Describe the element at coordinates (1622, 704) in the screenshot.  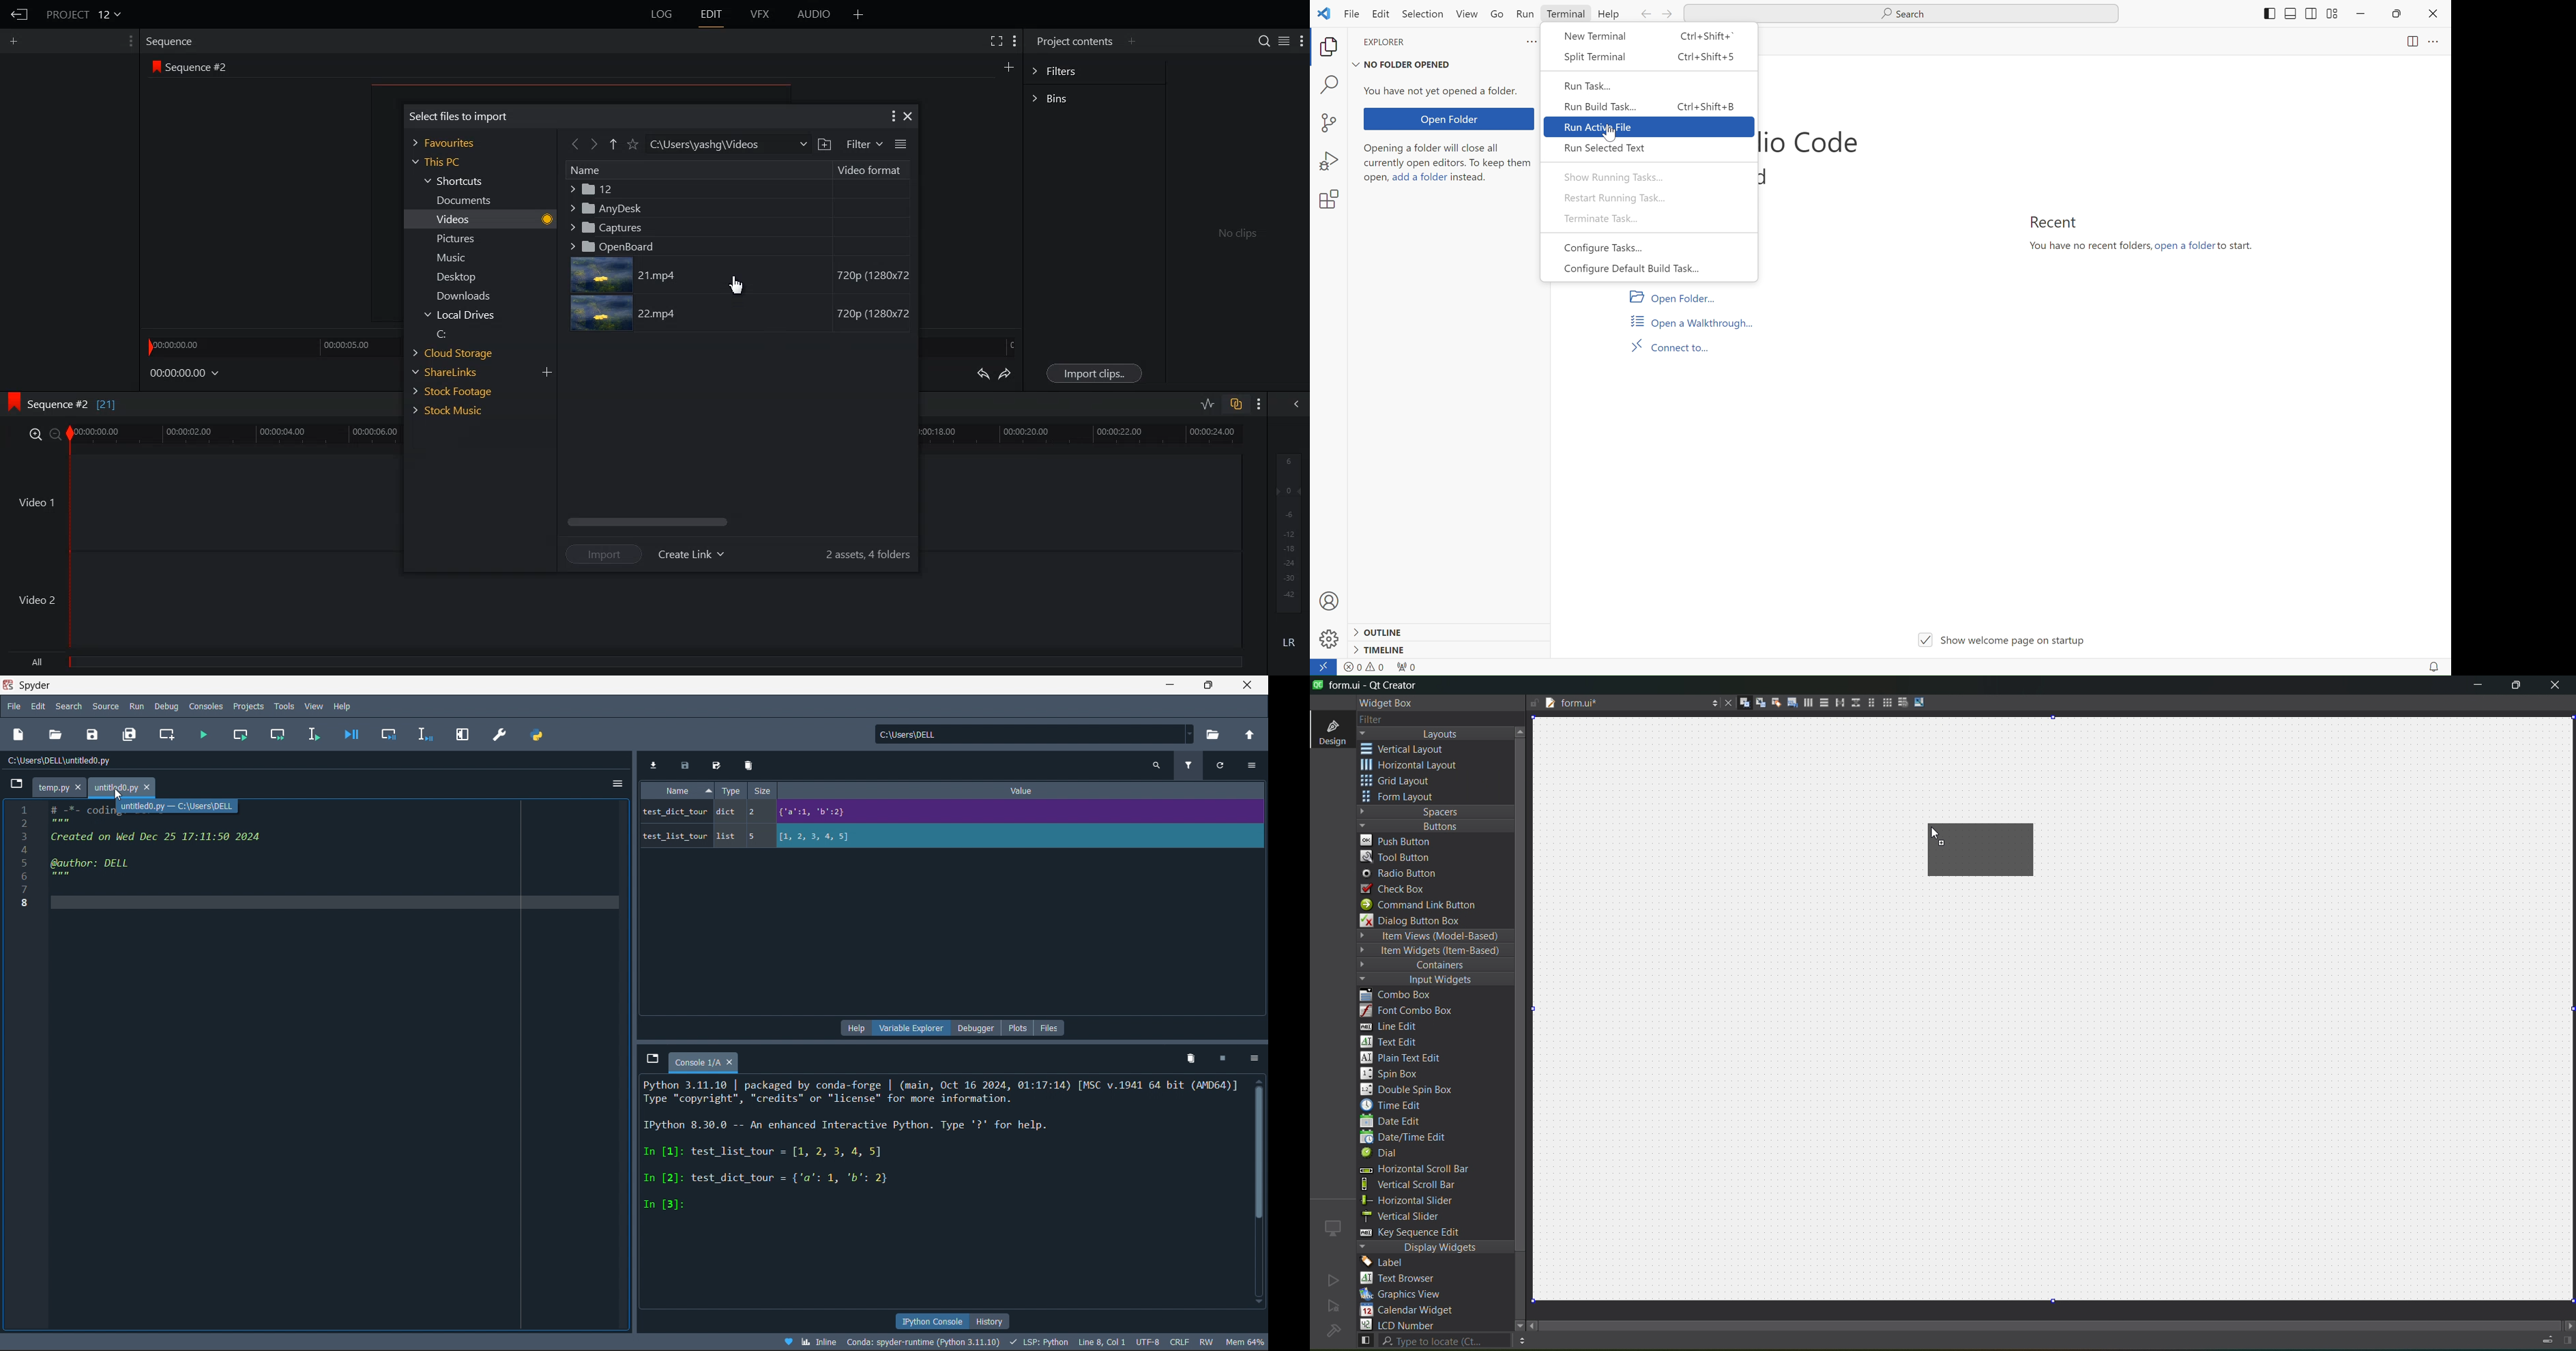
I see `tab name` at that location.